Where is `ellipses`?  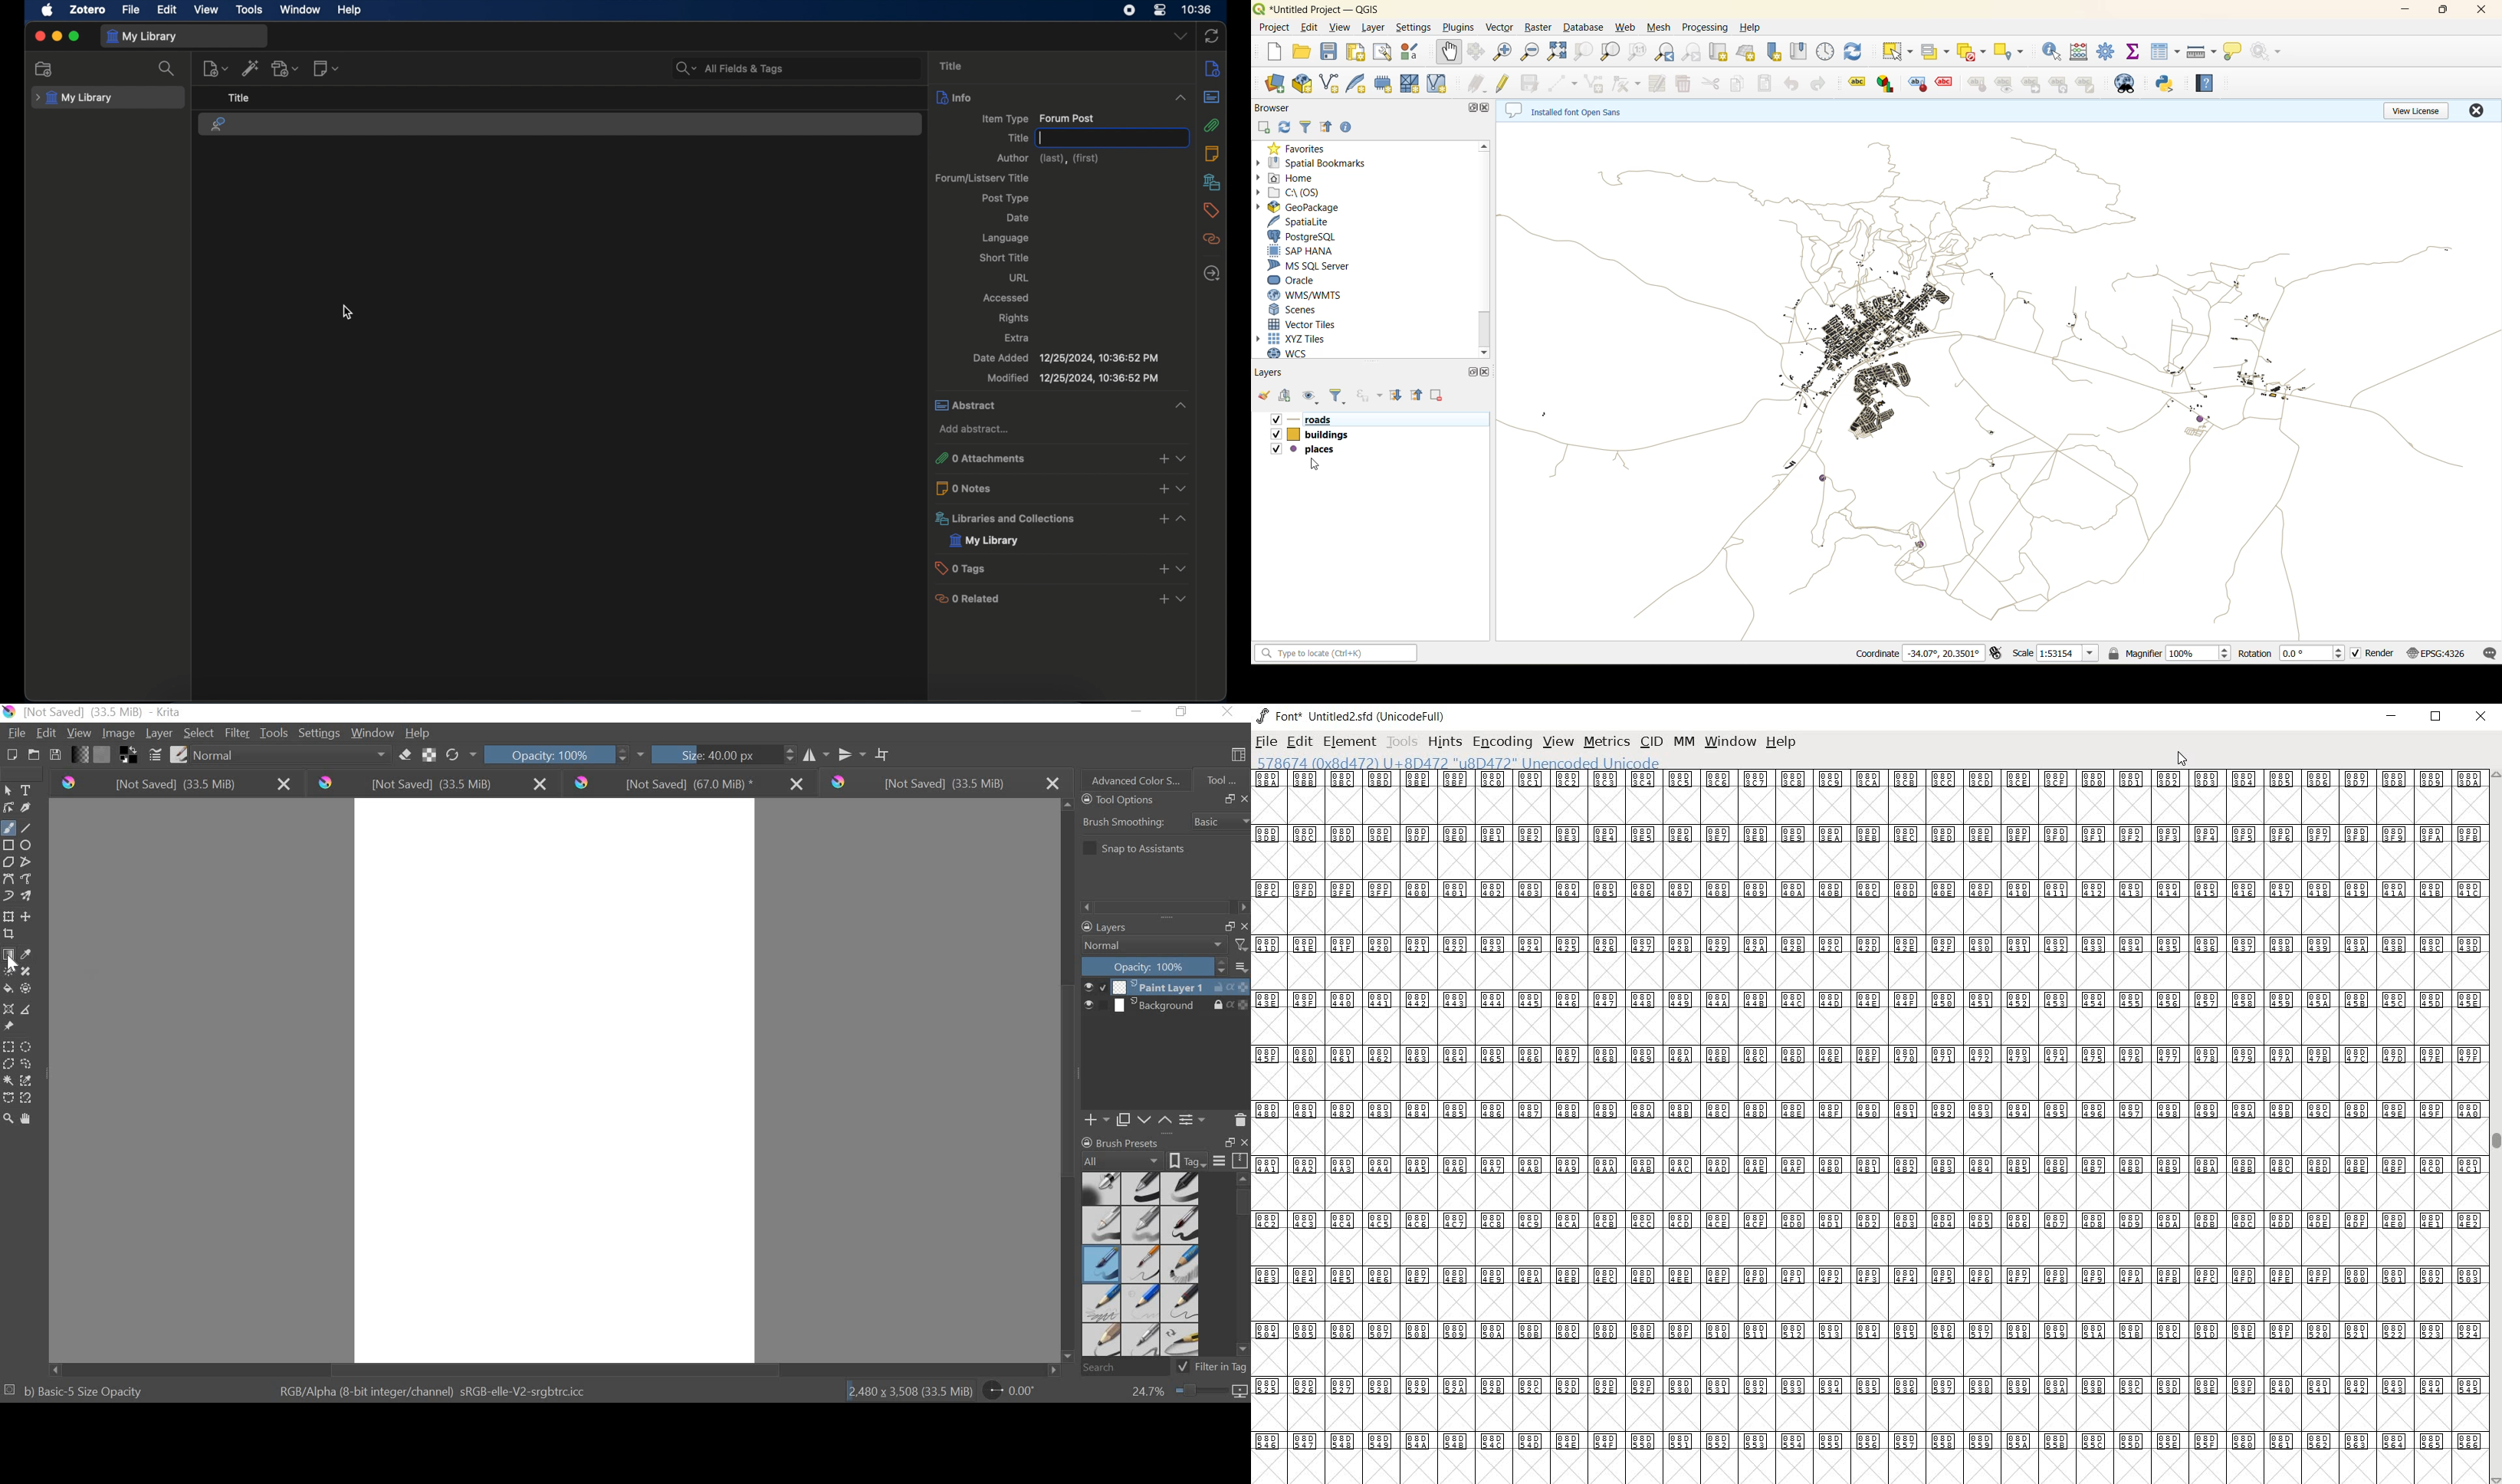
ellipses is located at coordinates (26, 846).